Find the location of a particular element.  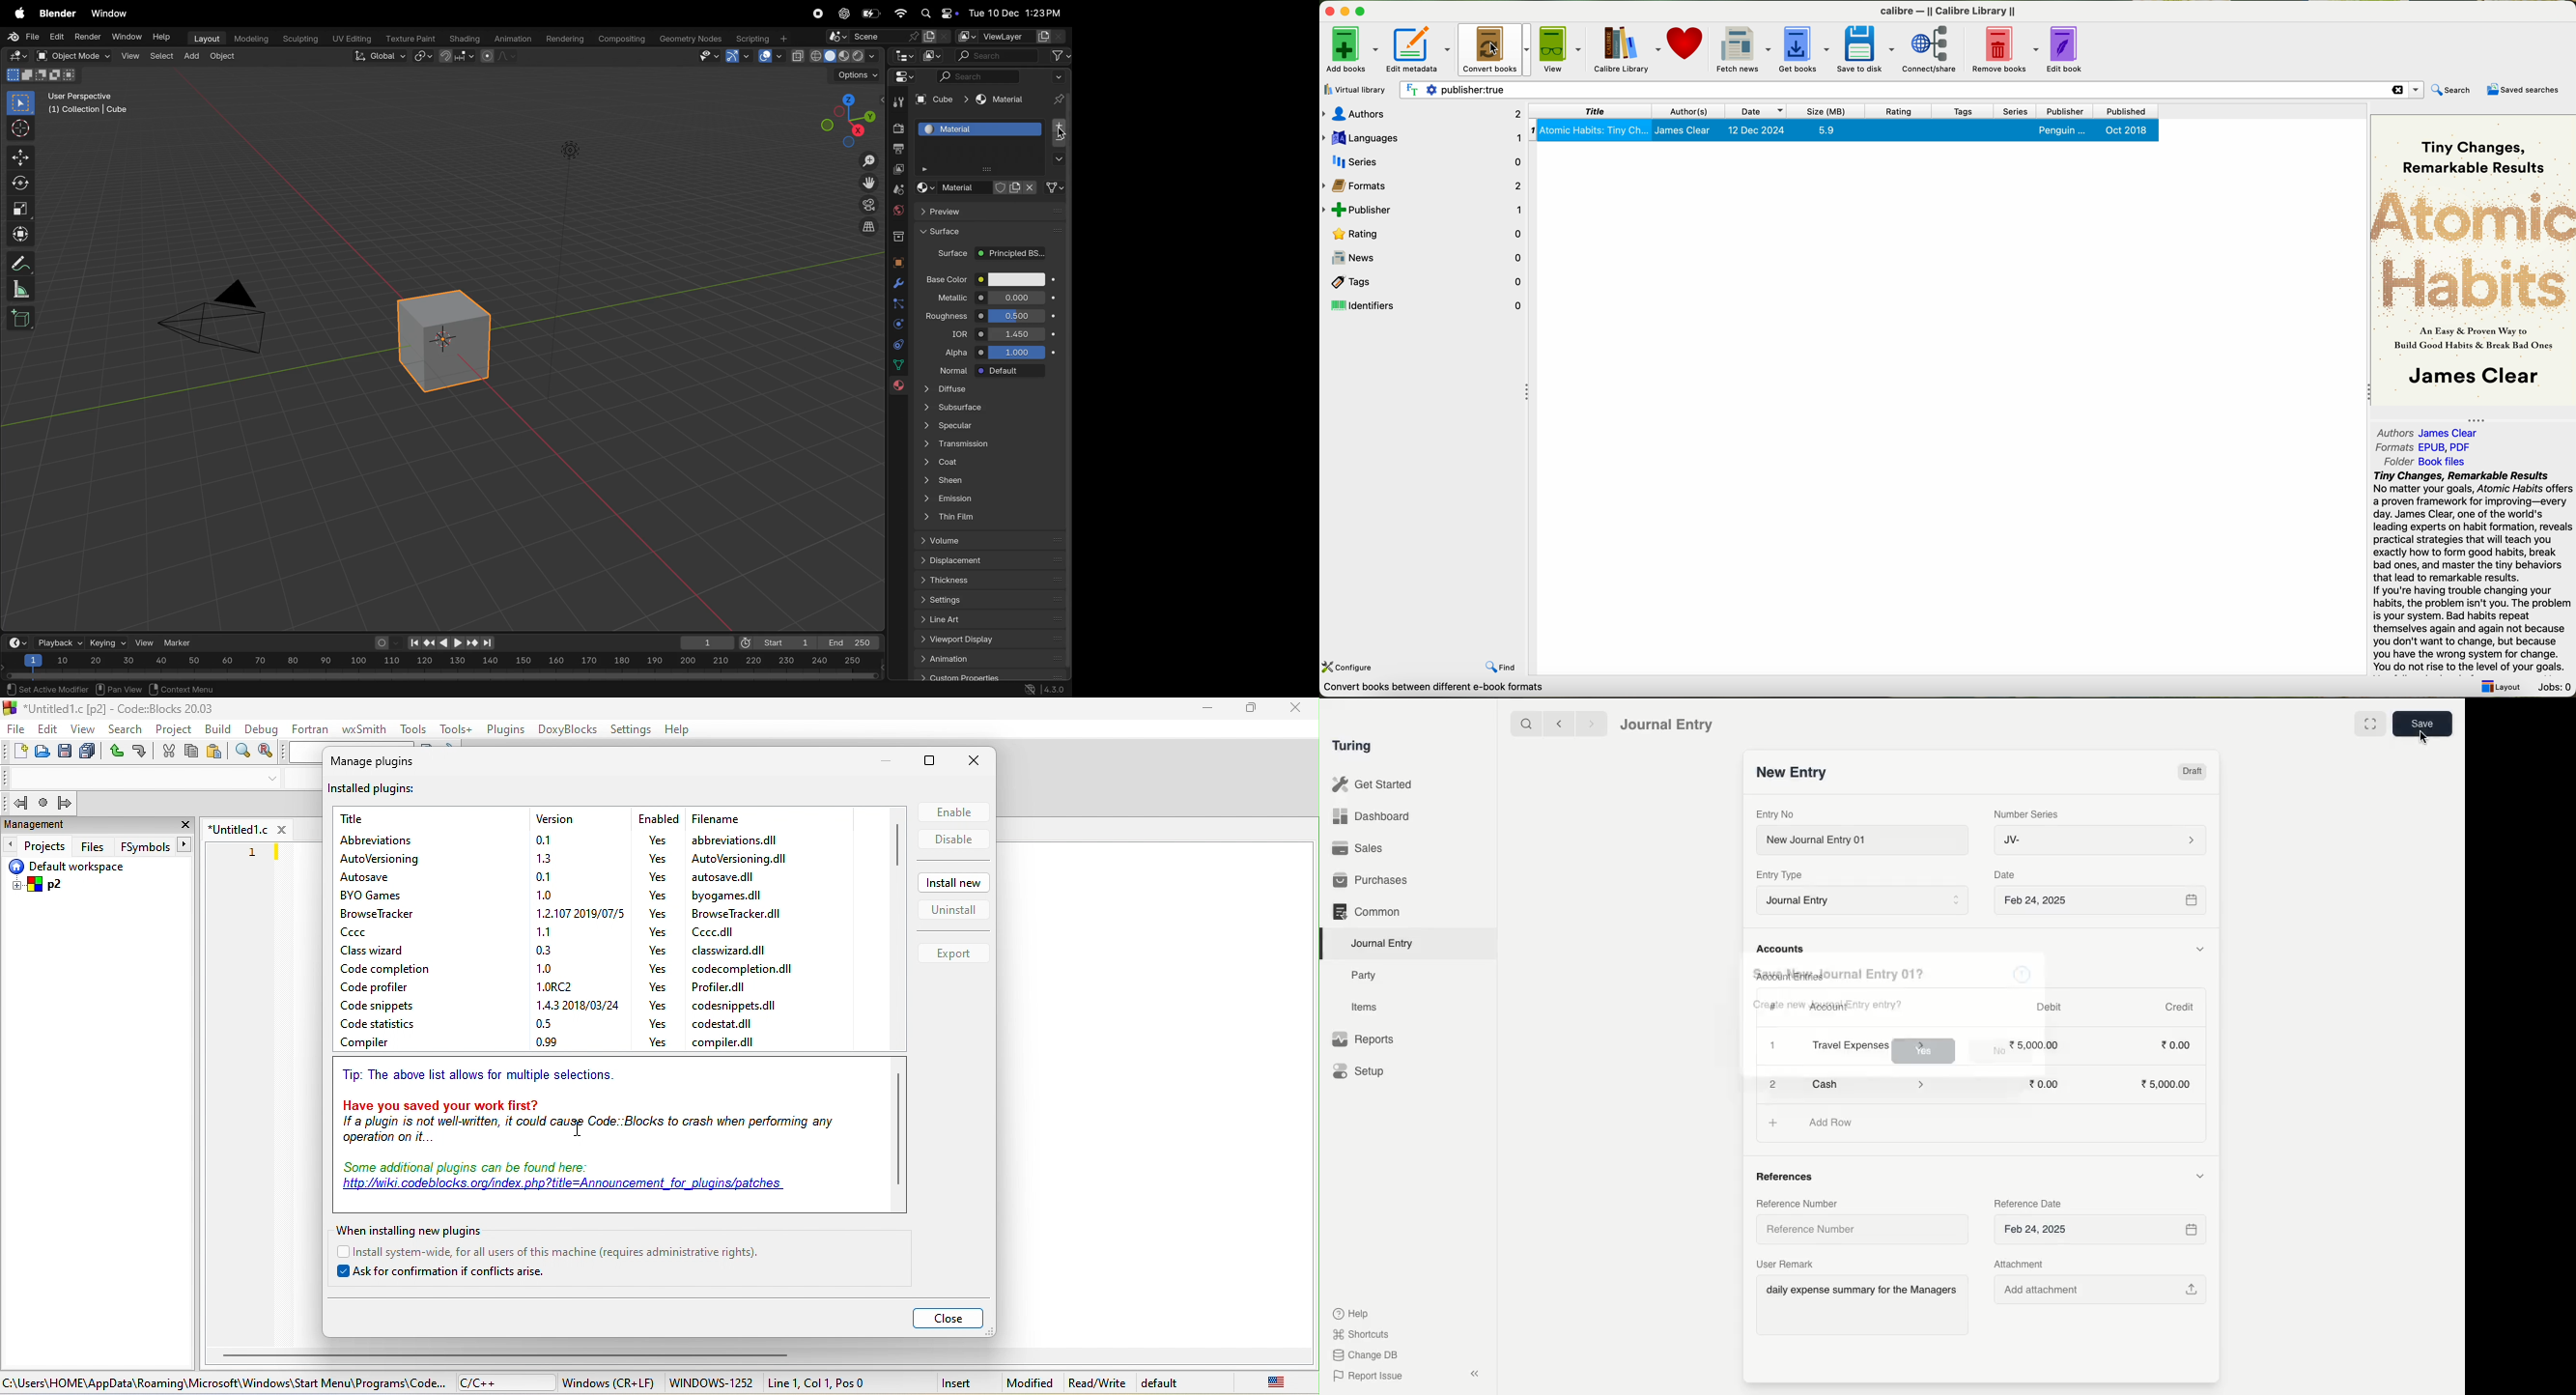

Credit is located at coordinates (2182, 1007).